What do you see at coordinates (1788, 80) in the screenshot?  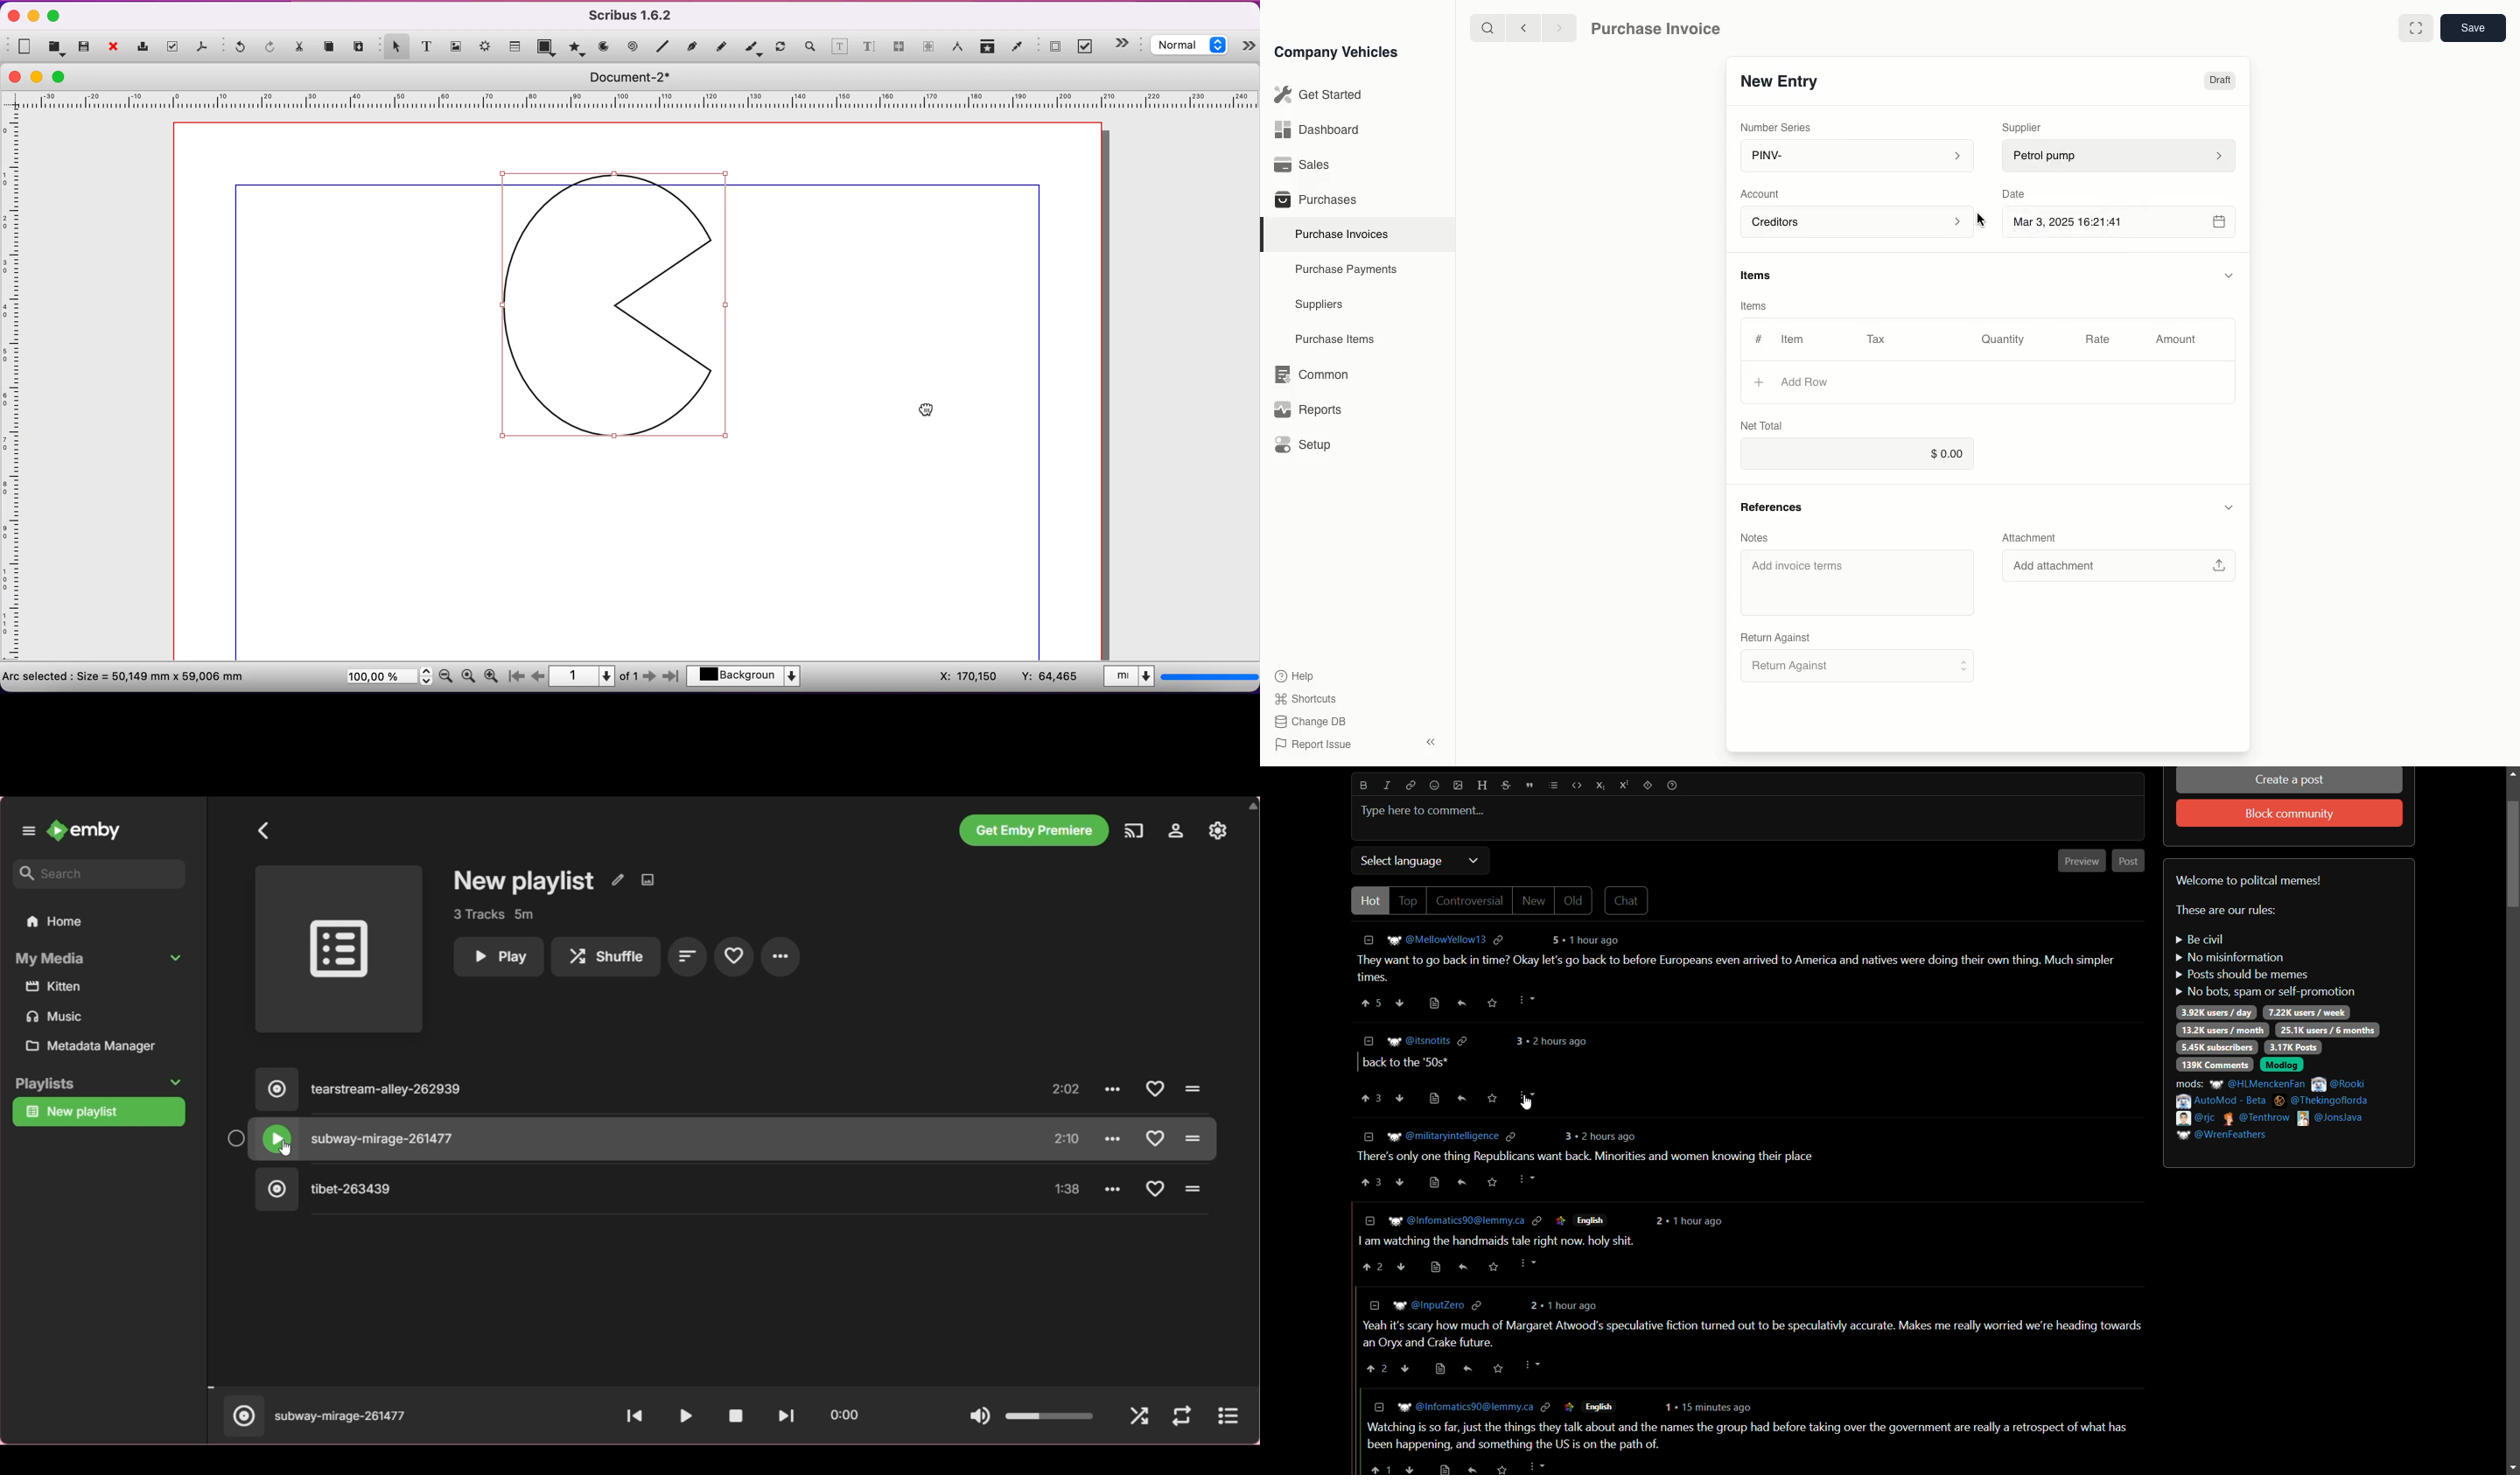 I see `New Entry` at bounding box center [1788, 80].